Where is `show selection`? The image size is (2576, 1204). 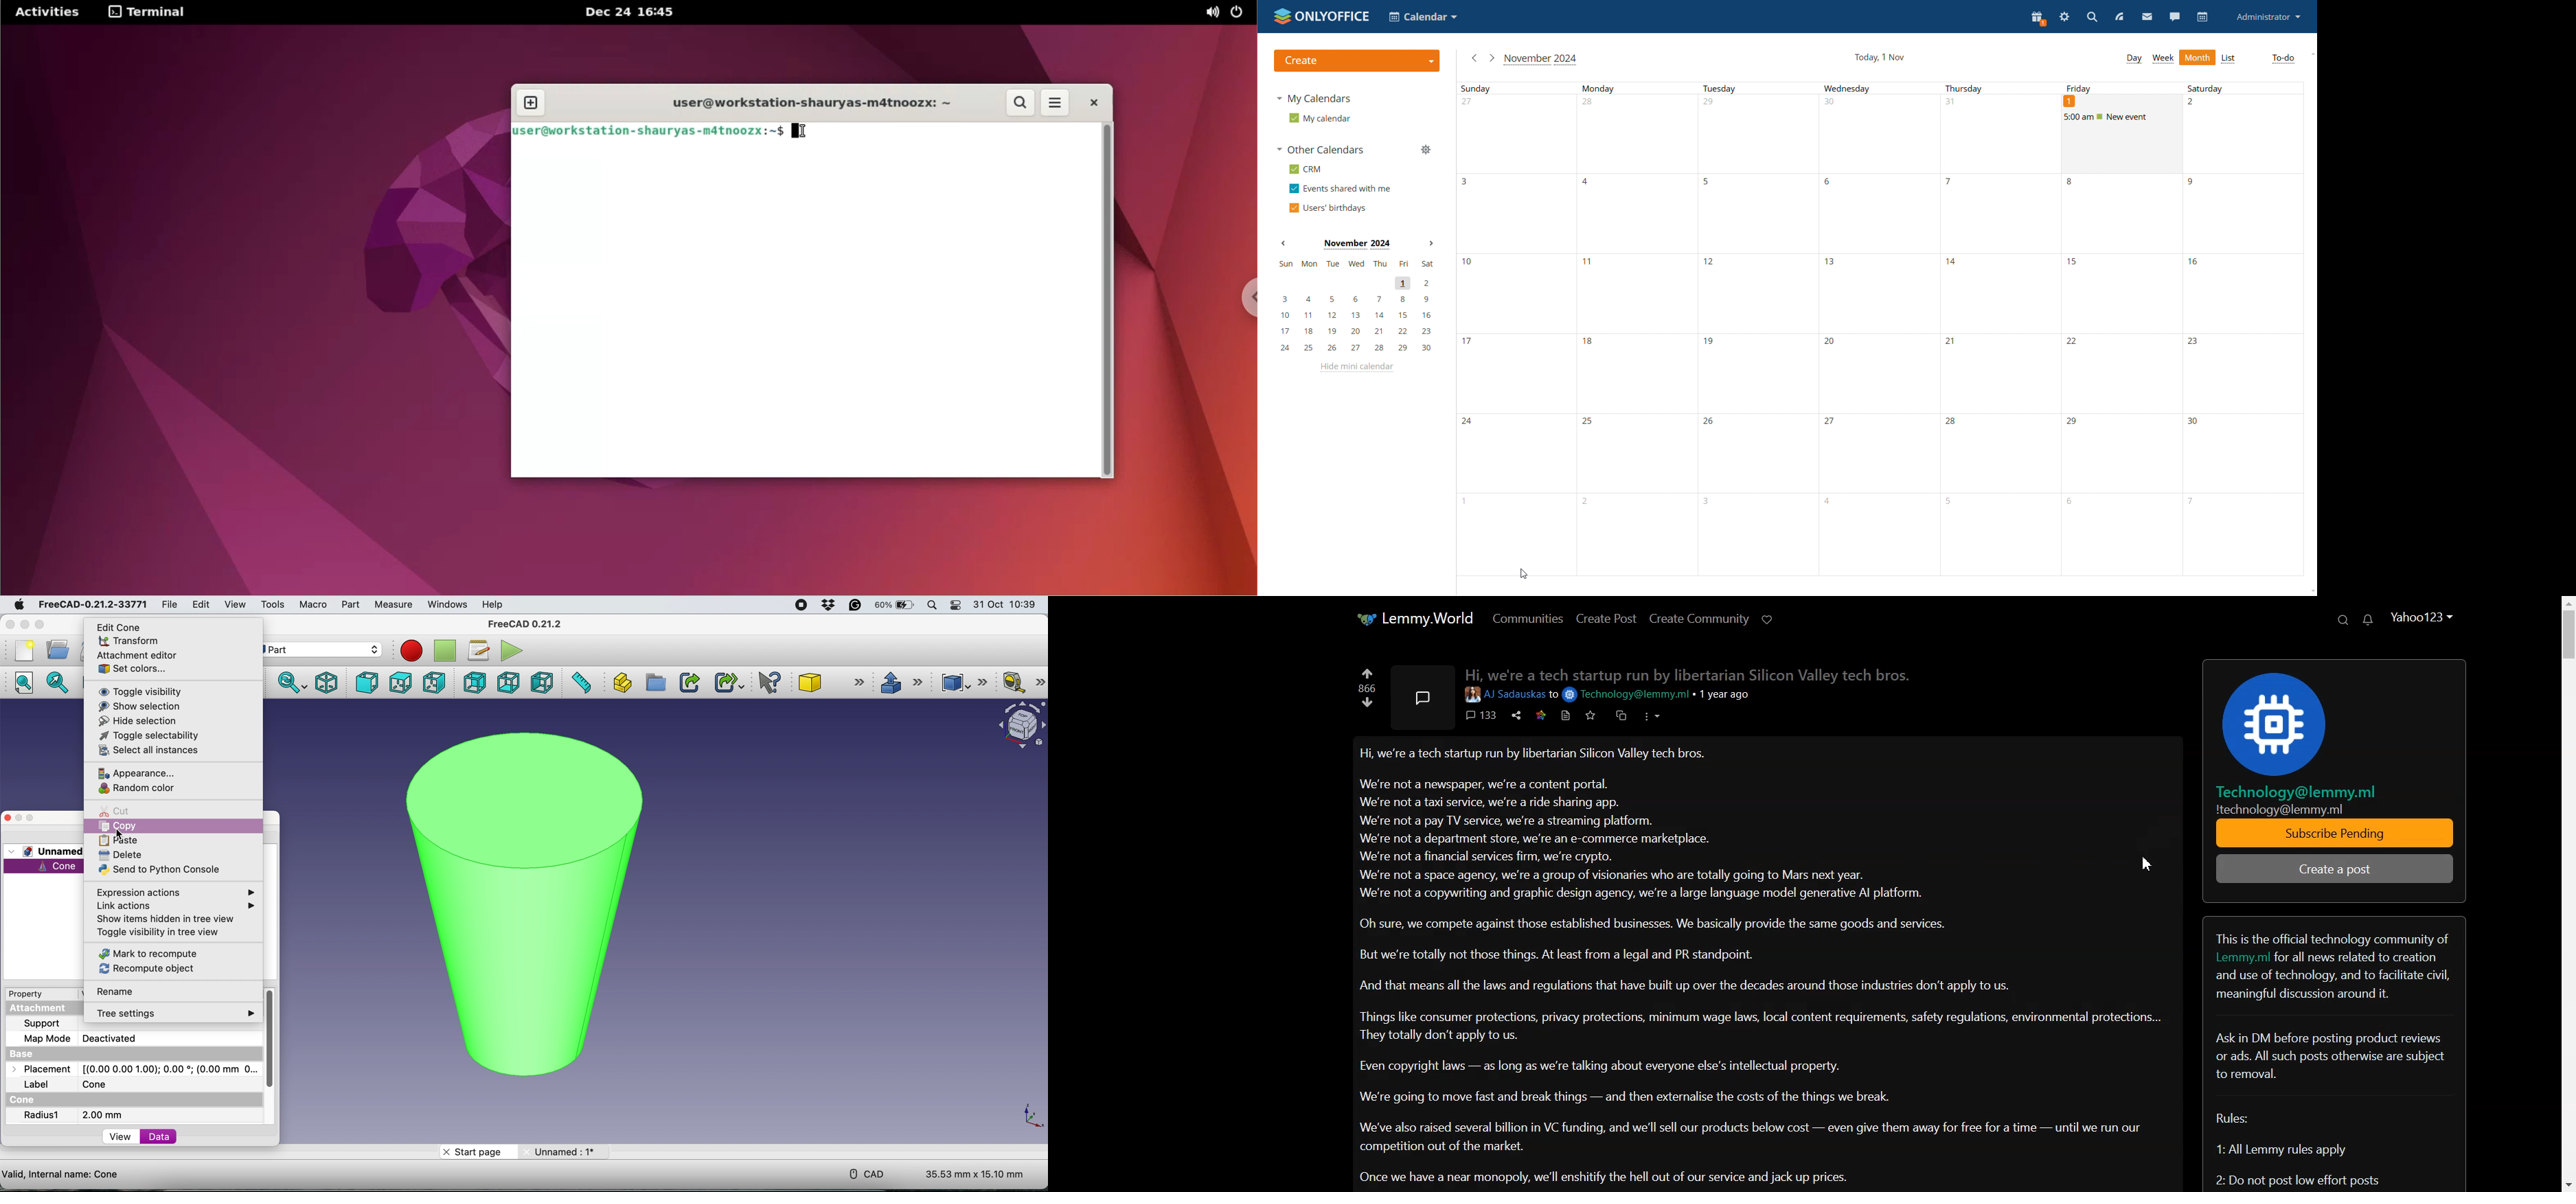
show selection is located at coordinates (136, 706).